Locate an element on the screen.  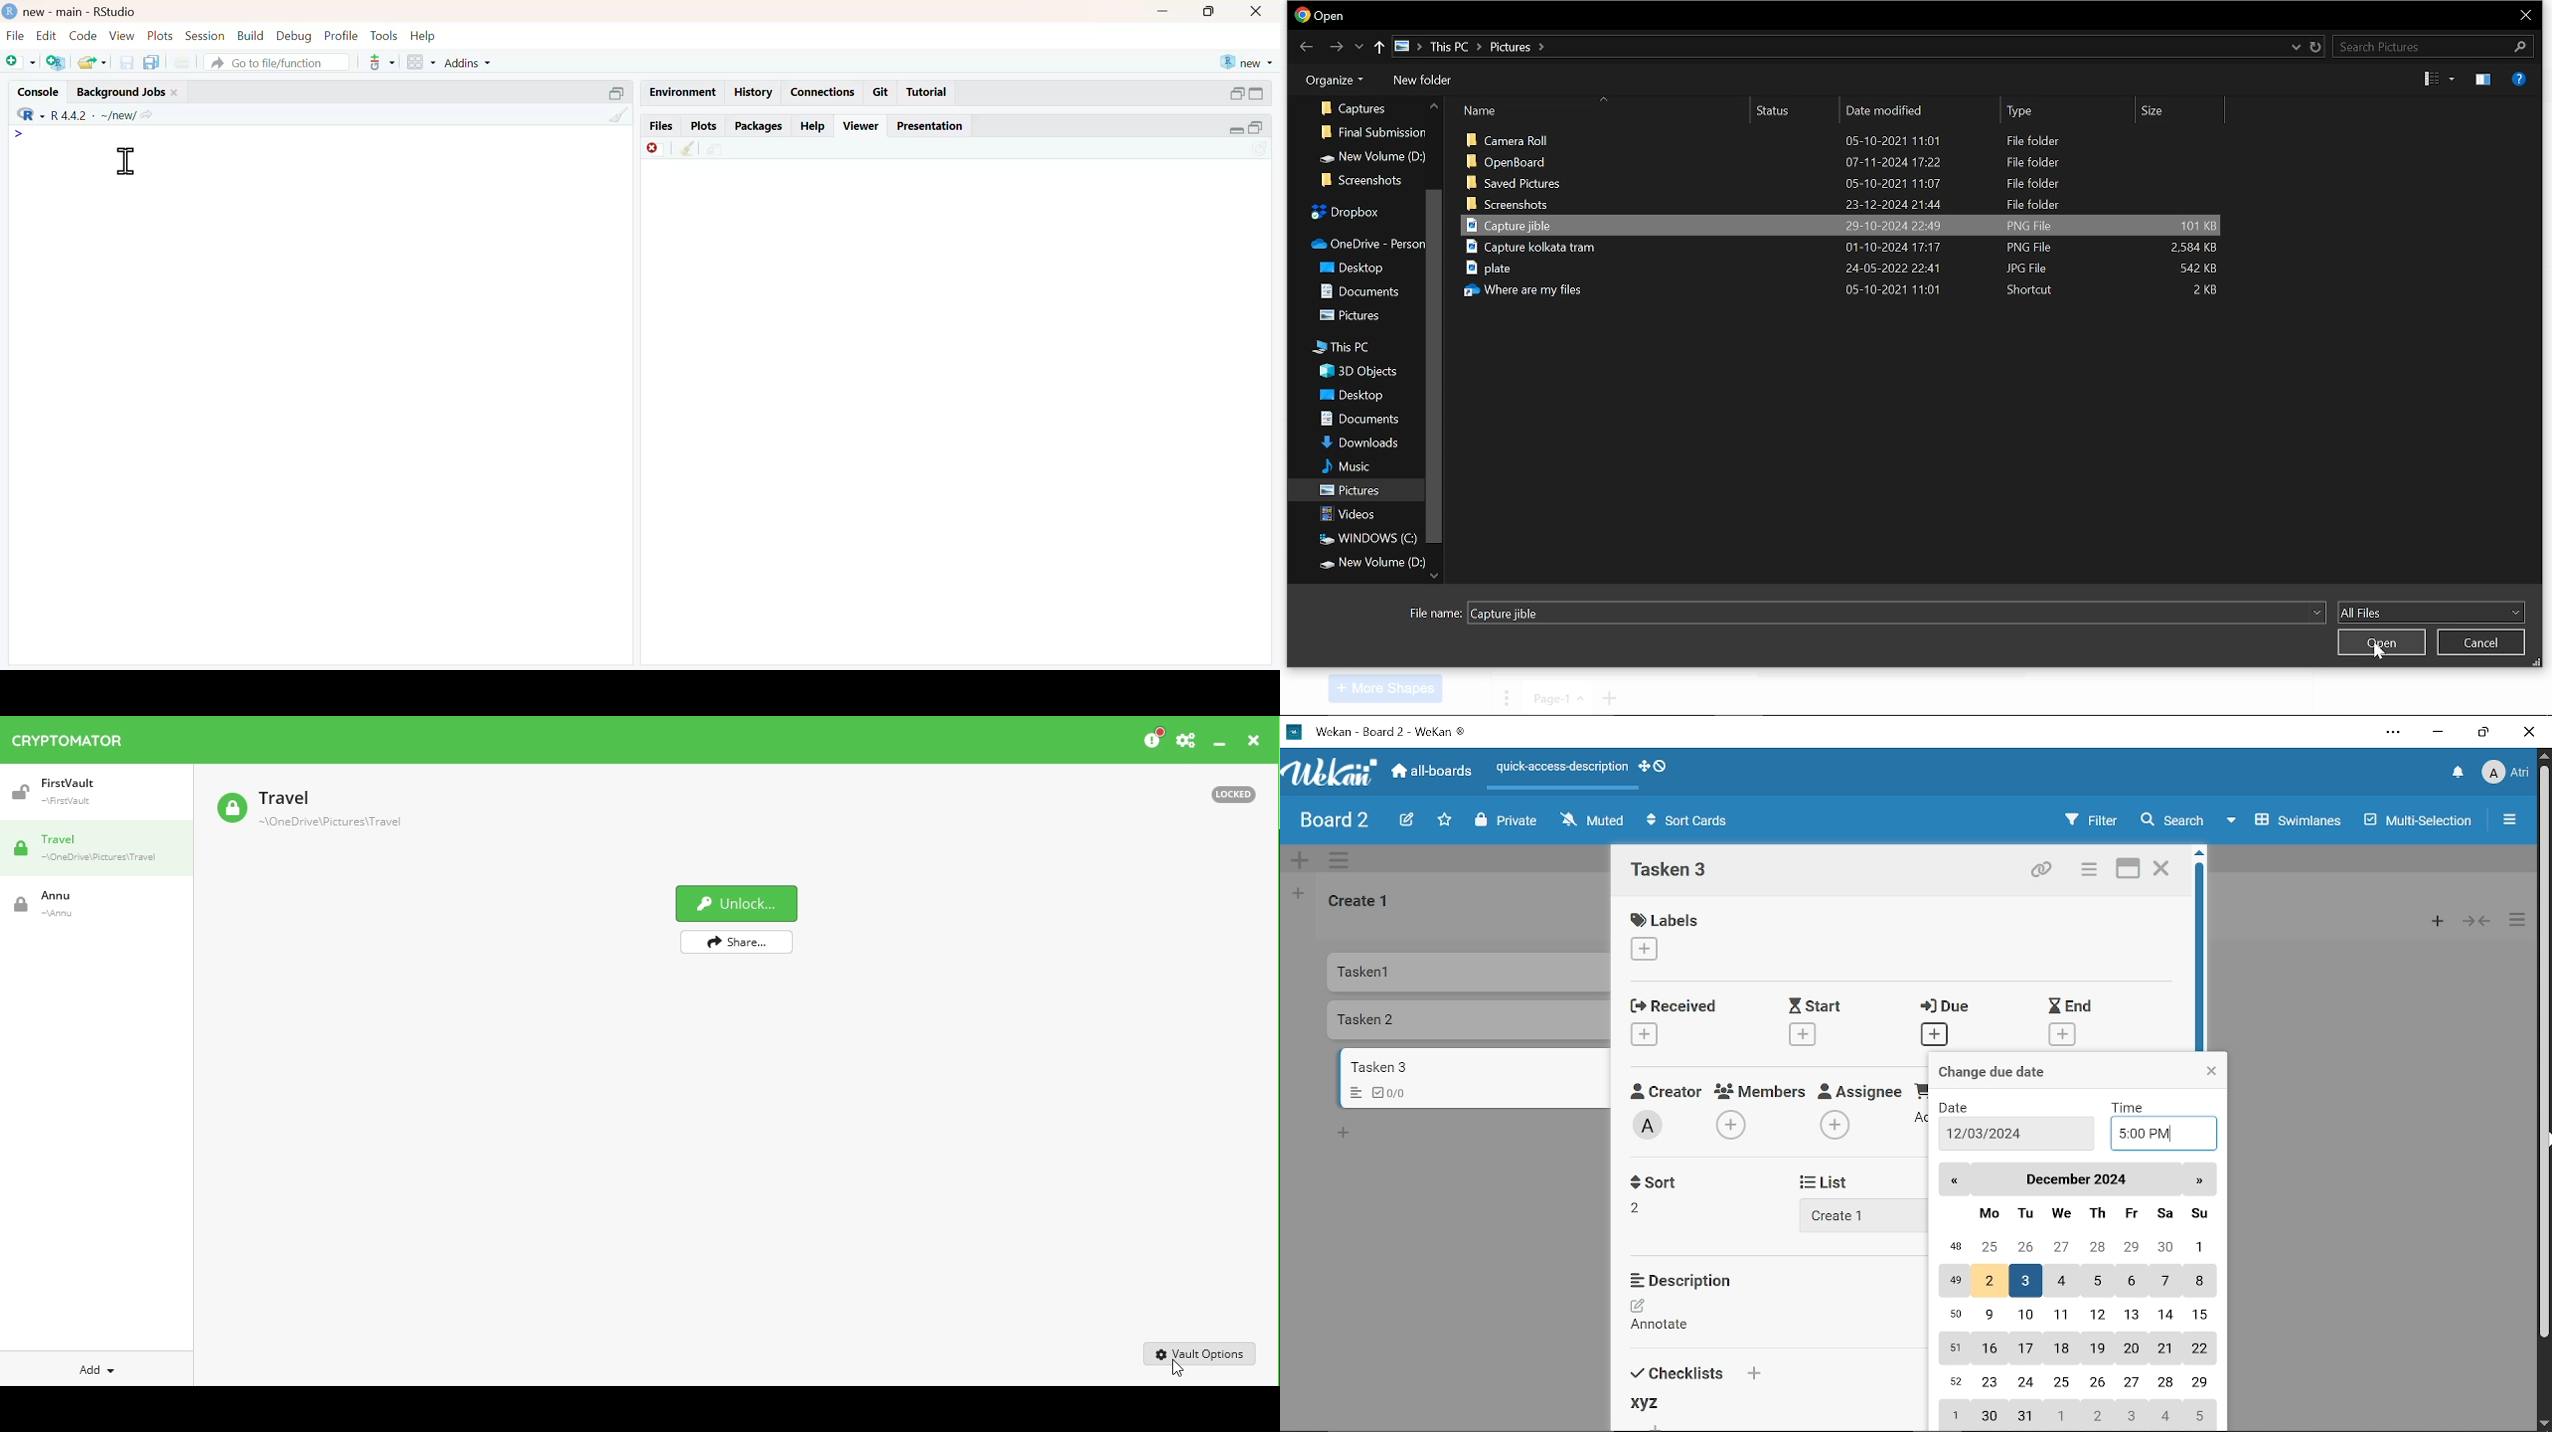
close is located at coordinates (178, 91).